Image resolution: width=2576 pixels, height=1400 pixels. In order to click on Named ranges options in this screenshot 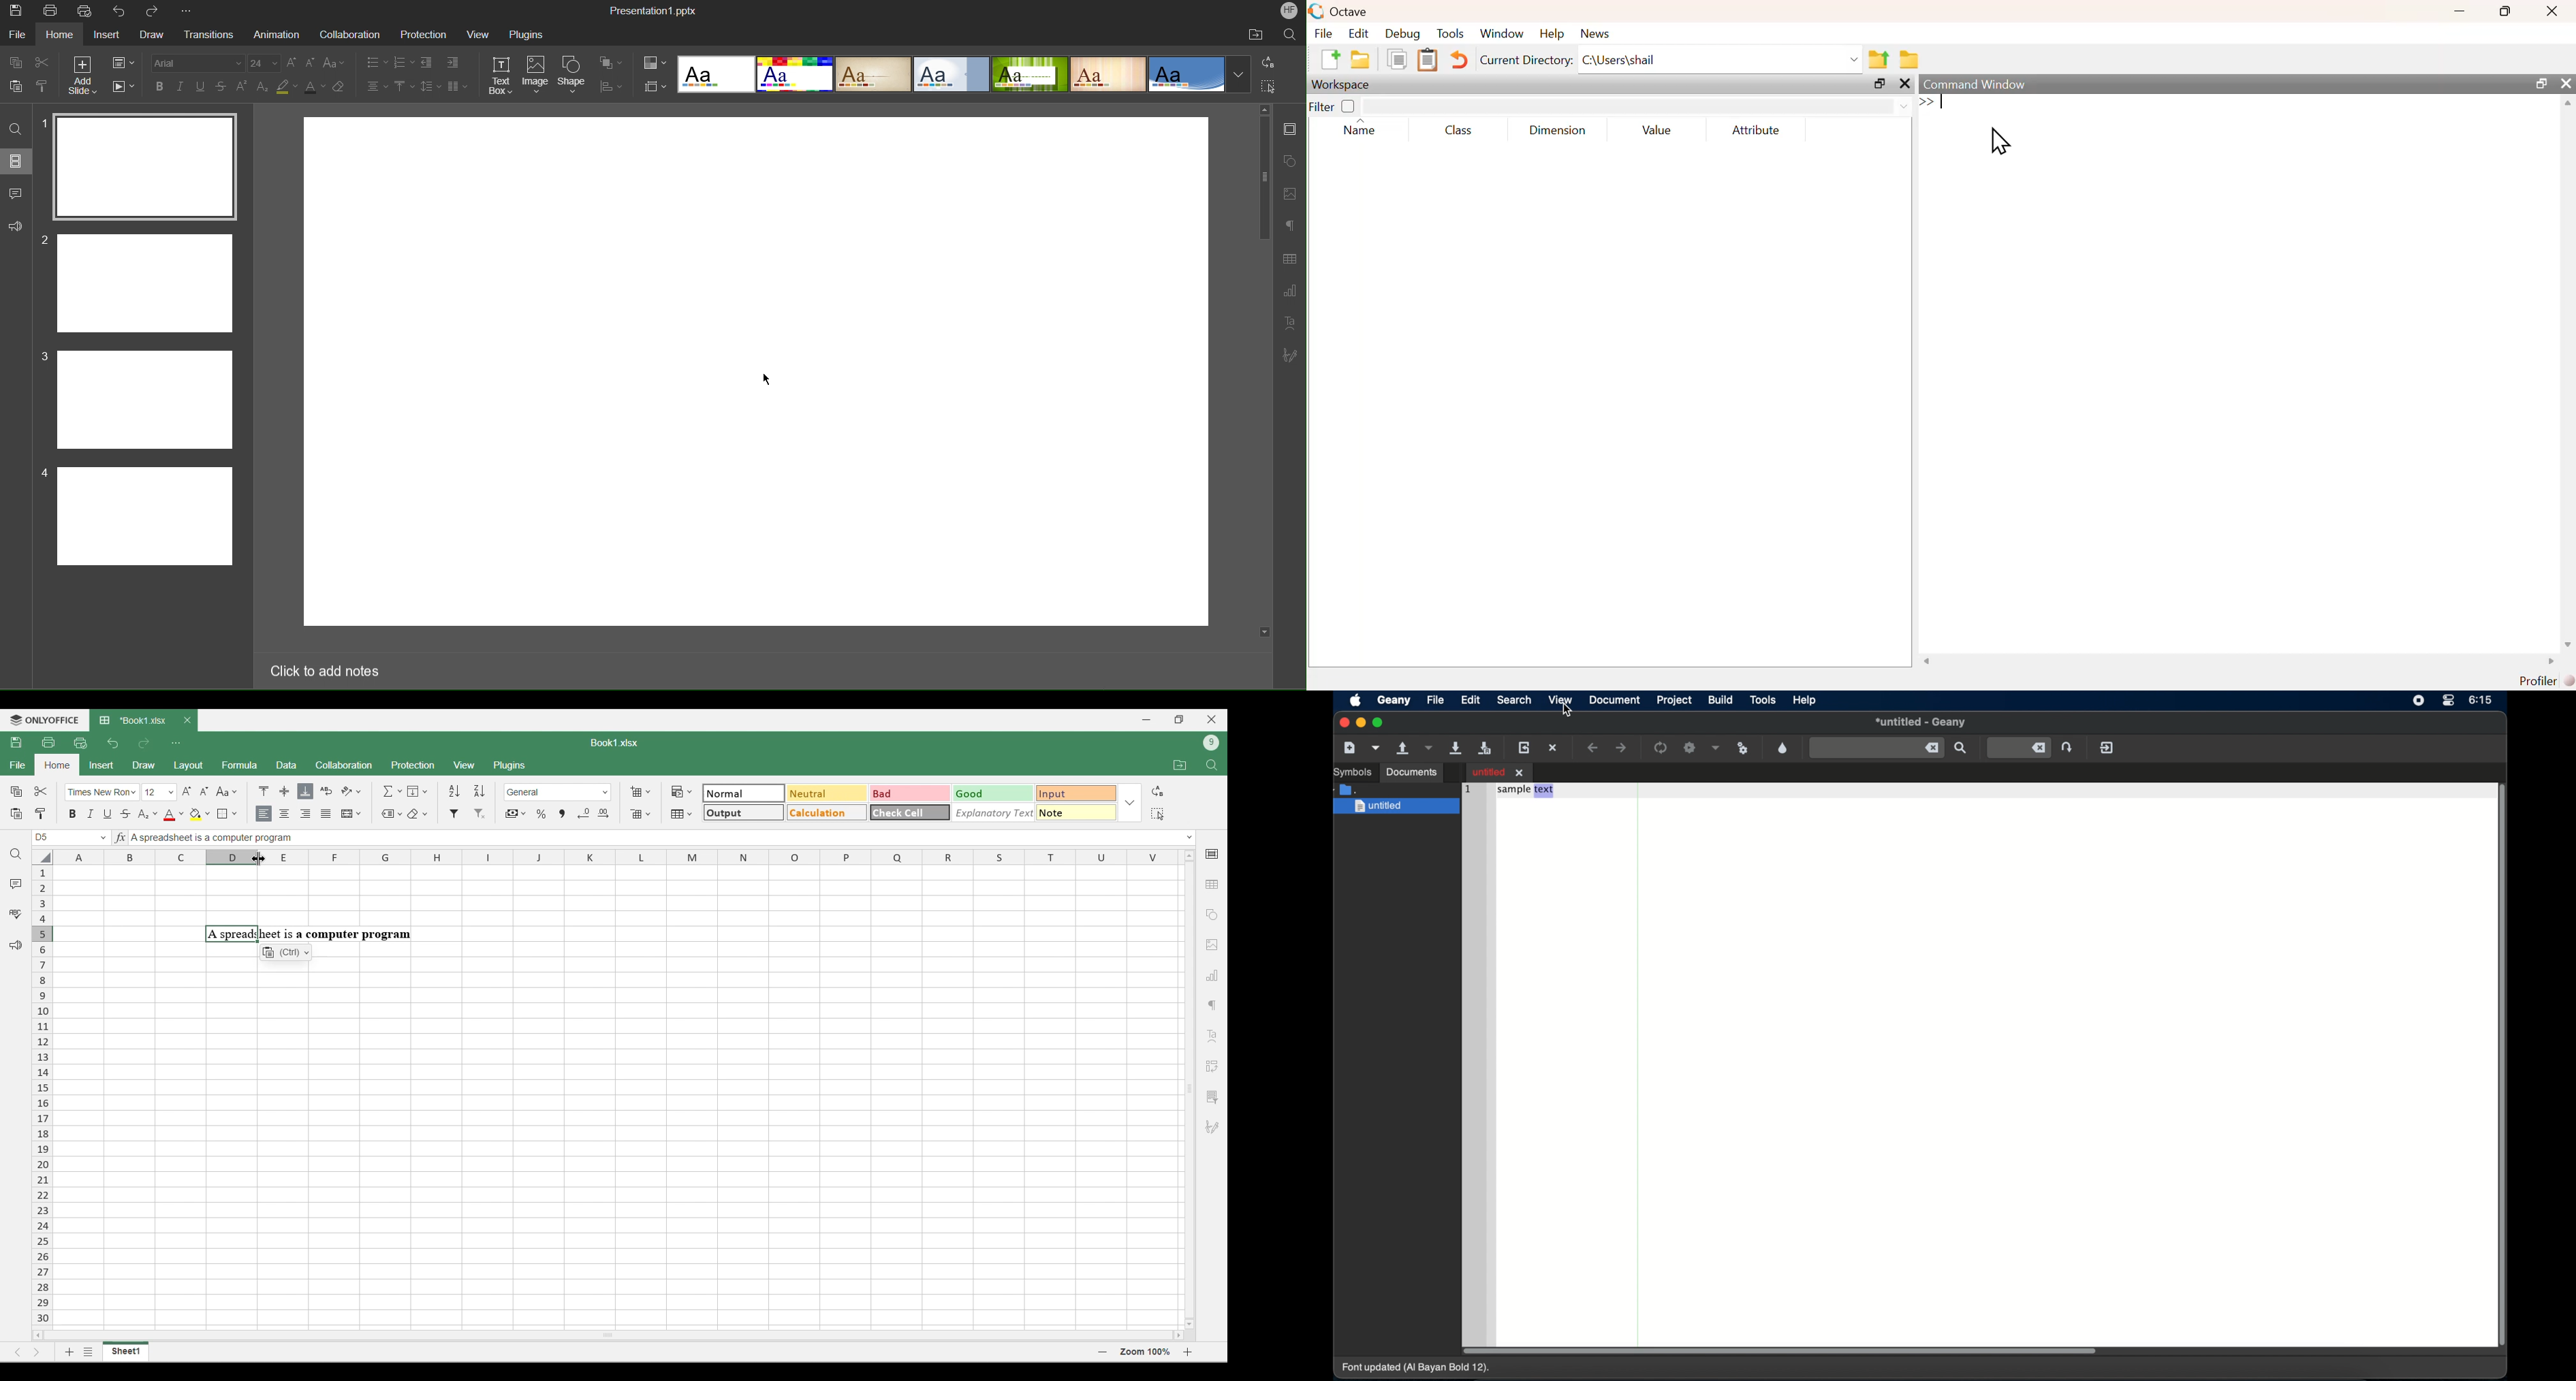, I will do `click(392, 815)`.